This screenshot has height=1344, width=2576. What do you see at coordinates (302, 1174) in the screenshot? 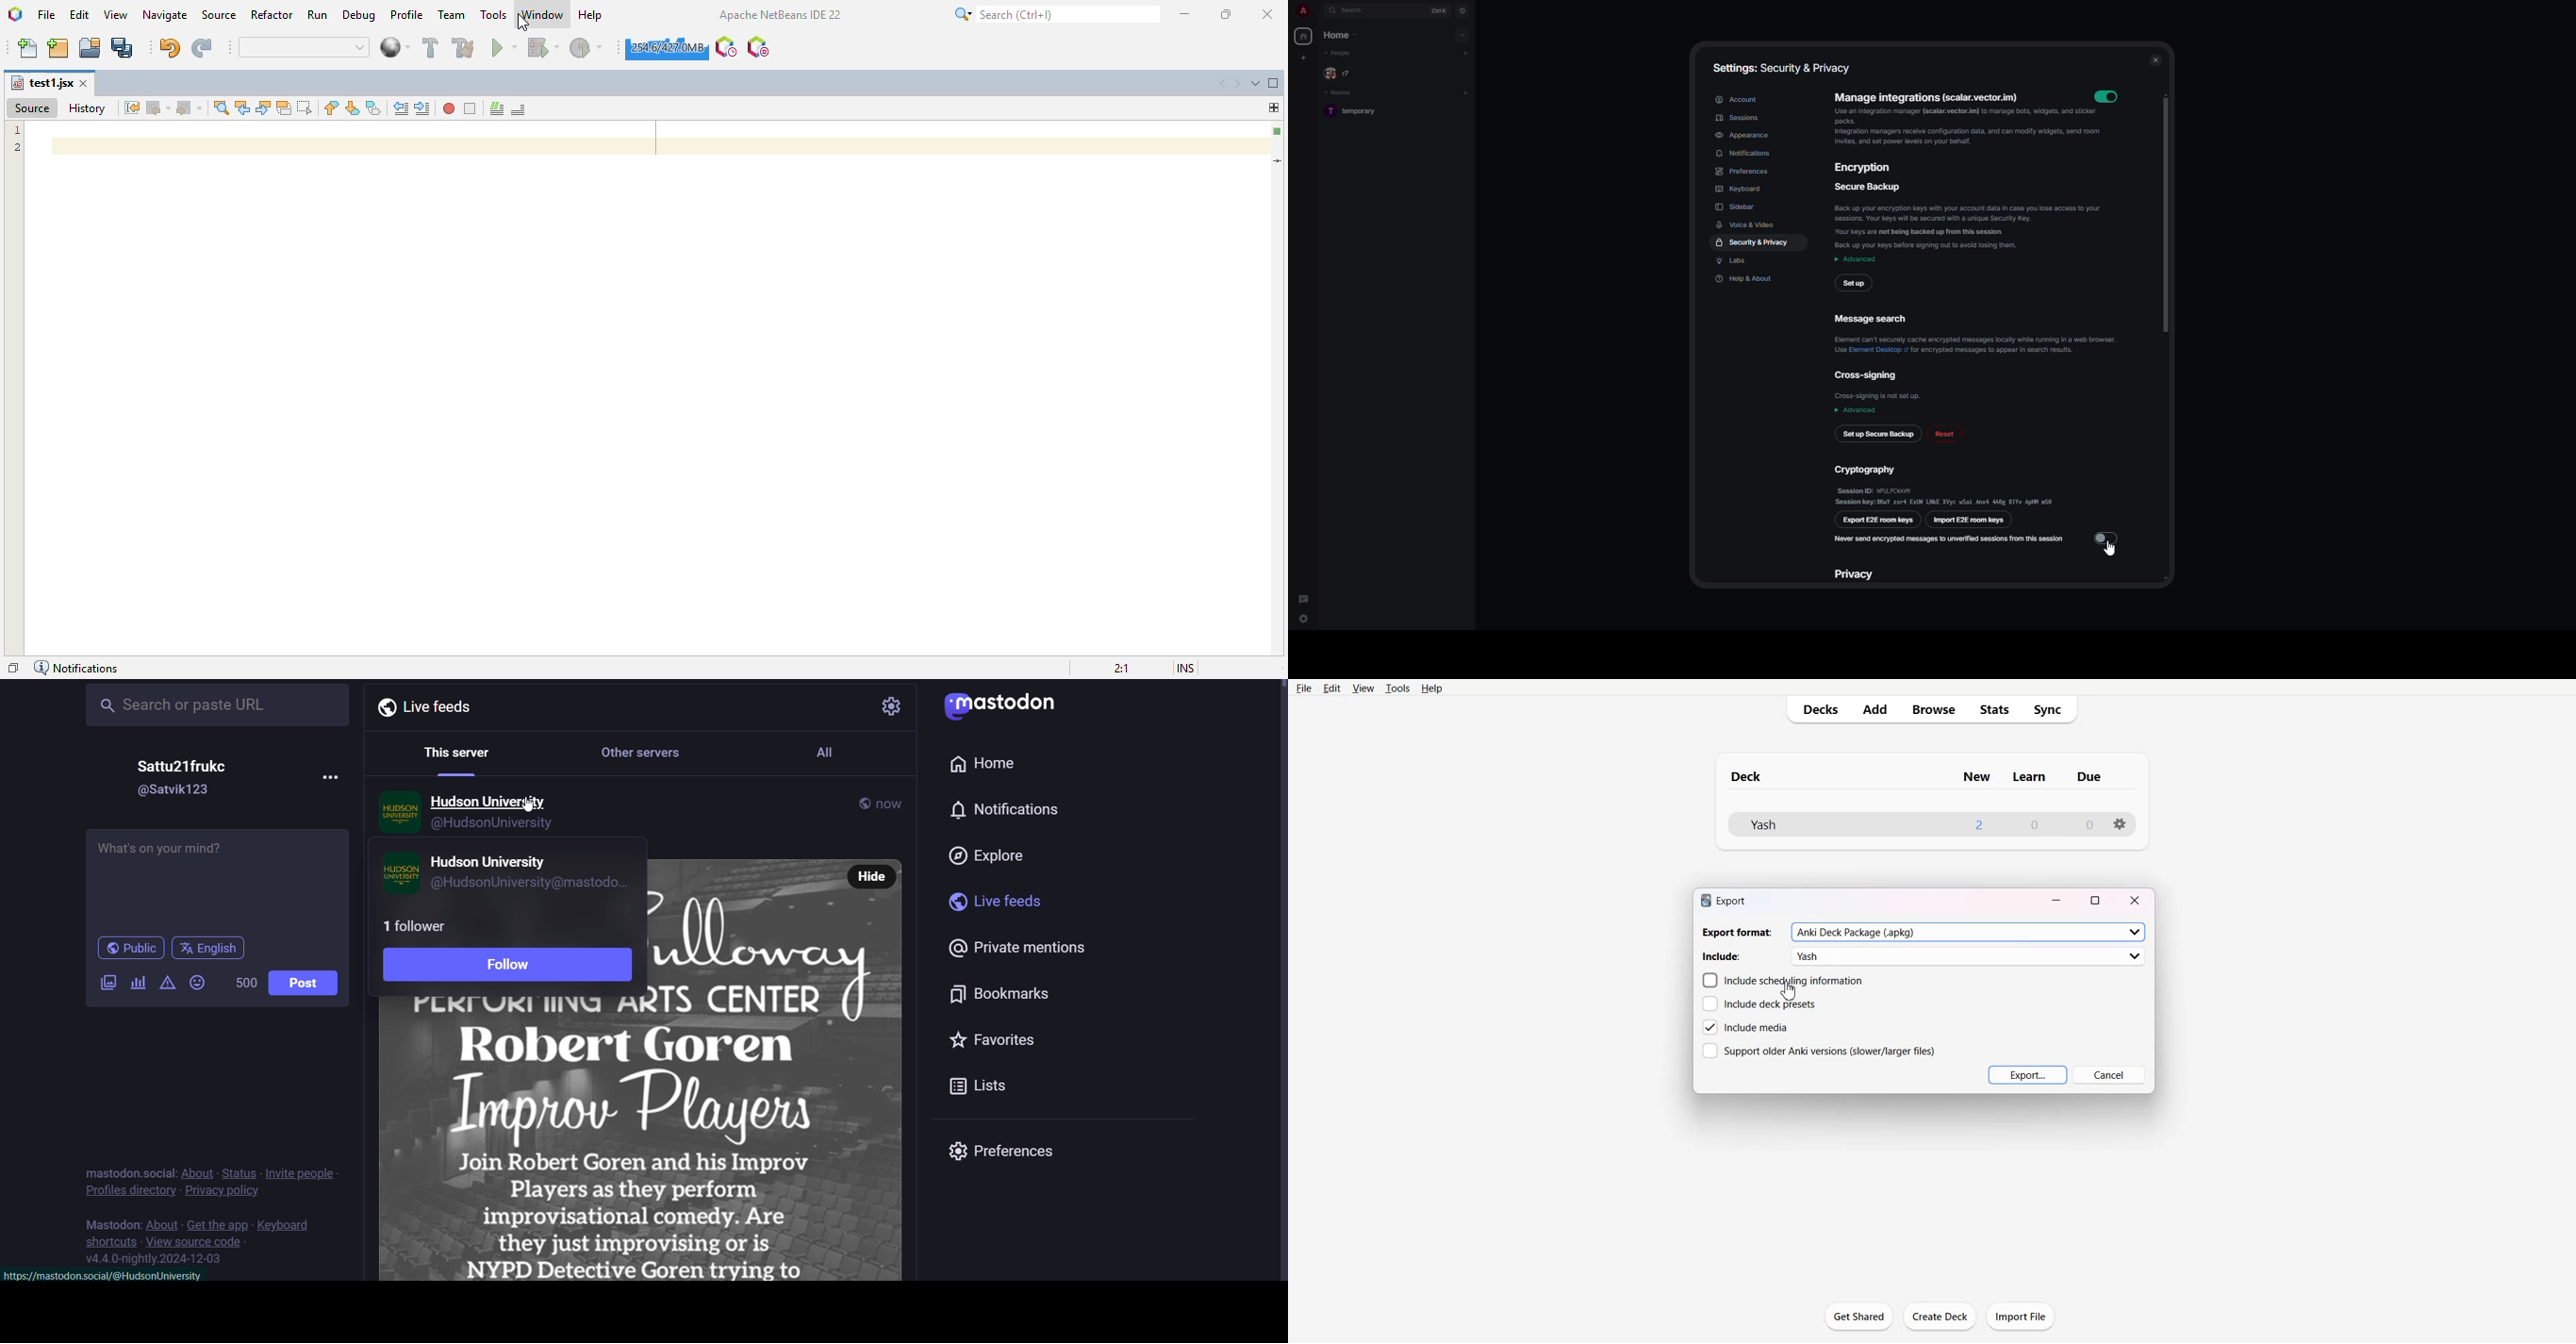
I see `invite people` at bounding box center [302, 1174].